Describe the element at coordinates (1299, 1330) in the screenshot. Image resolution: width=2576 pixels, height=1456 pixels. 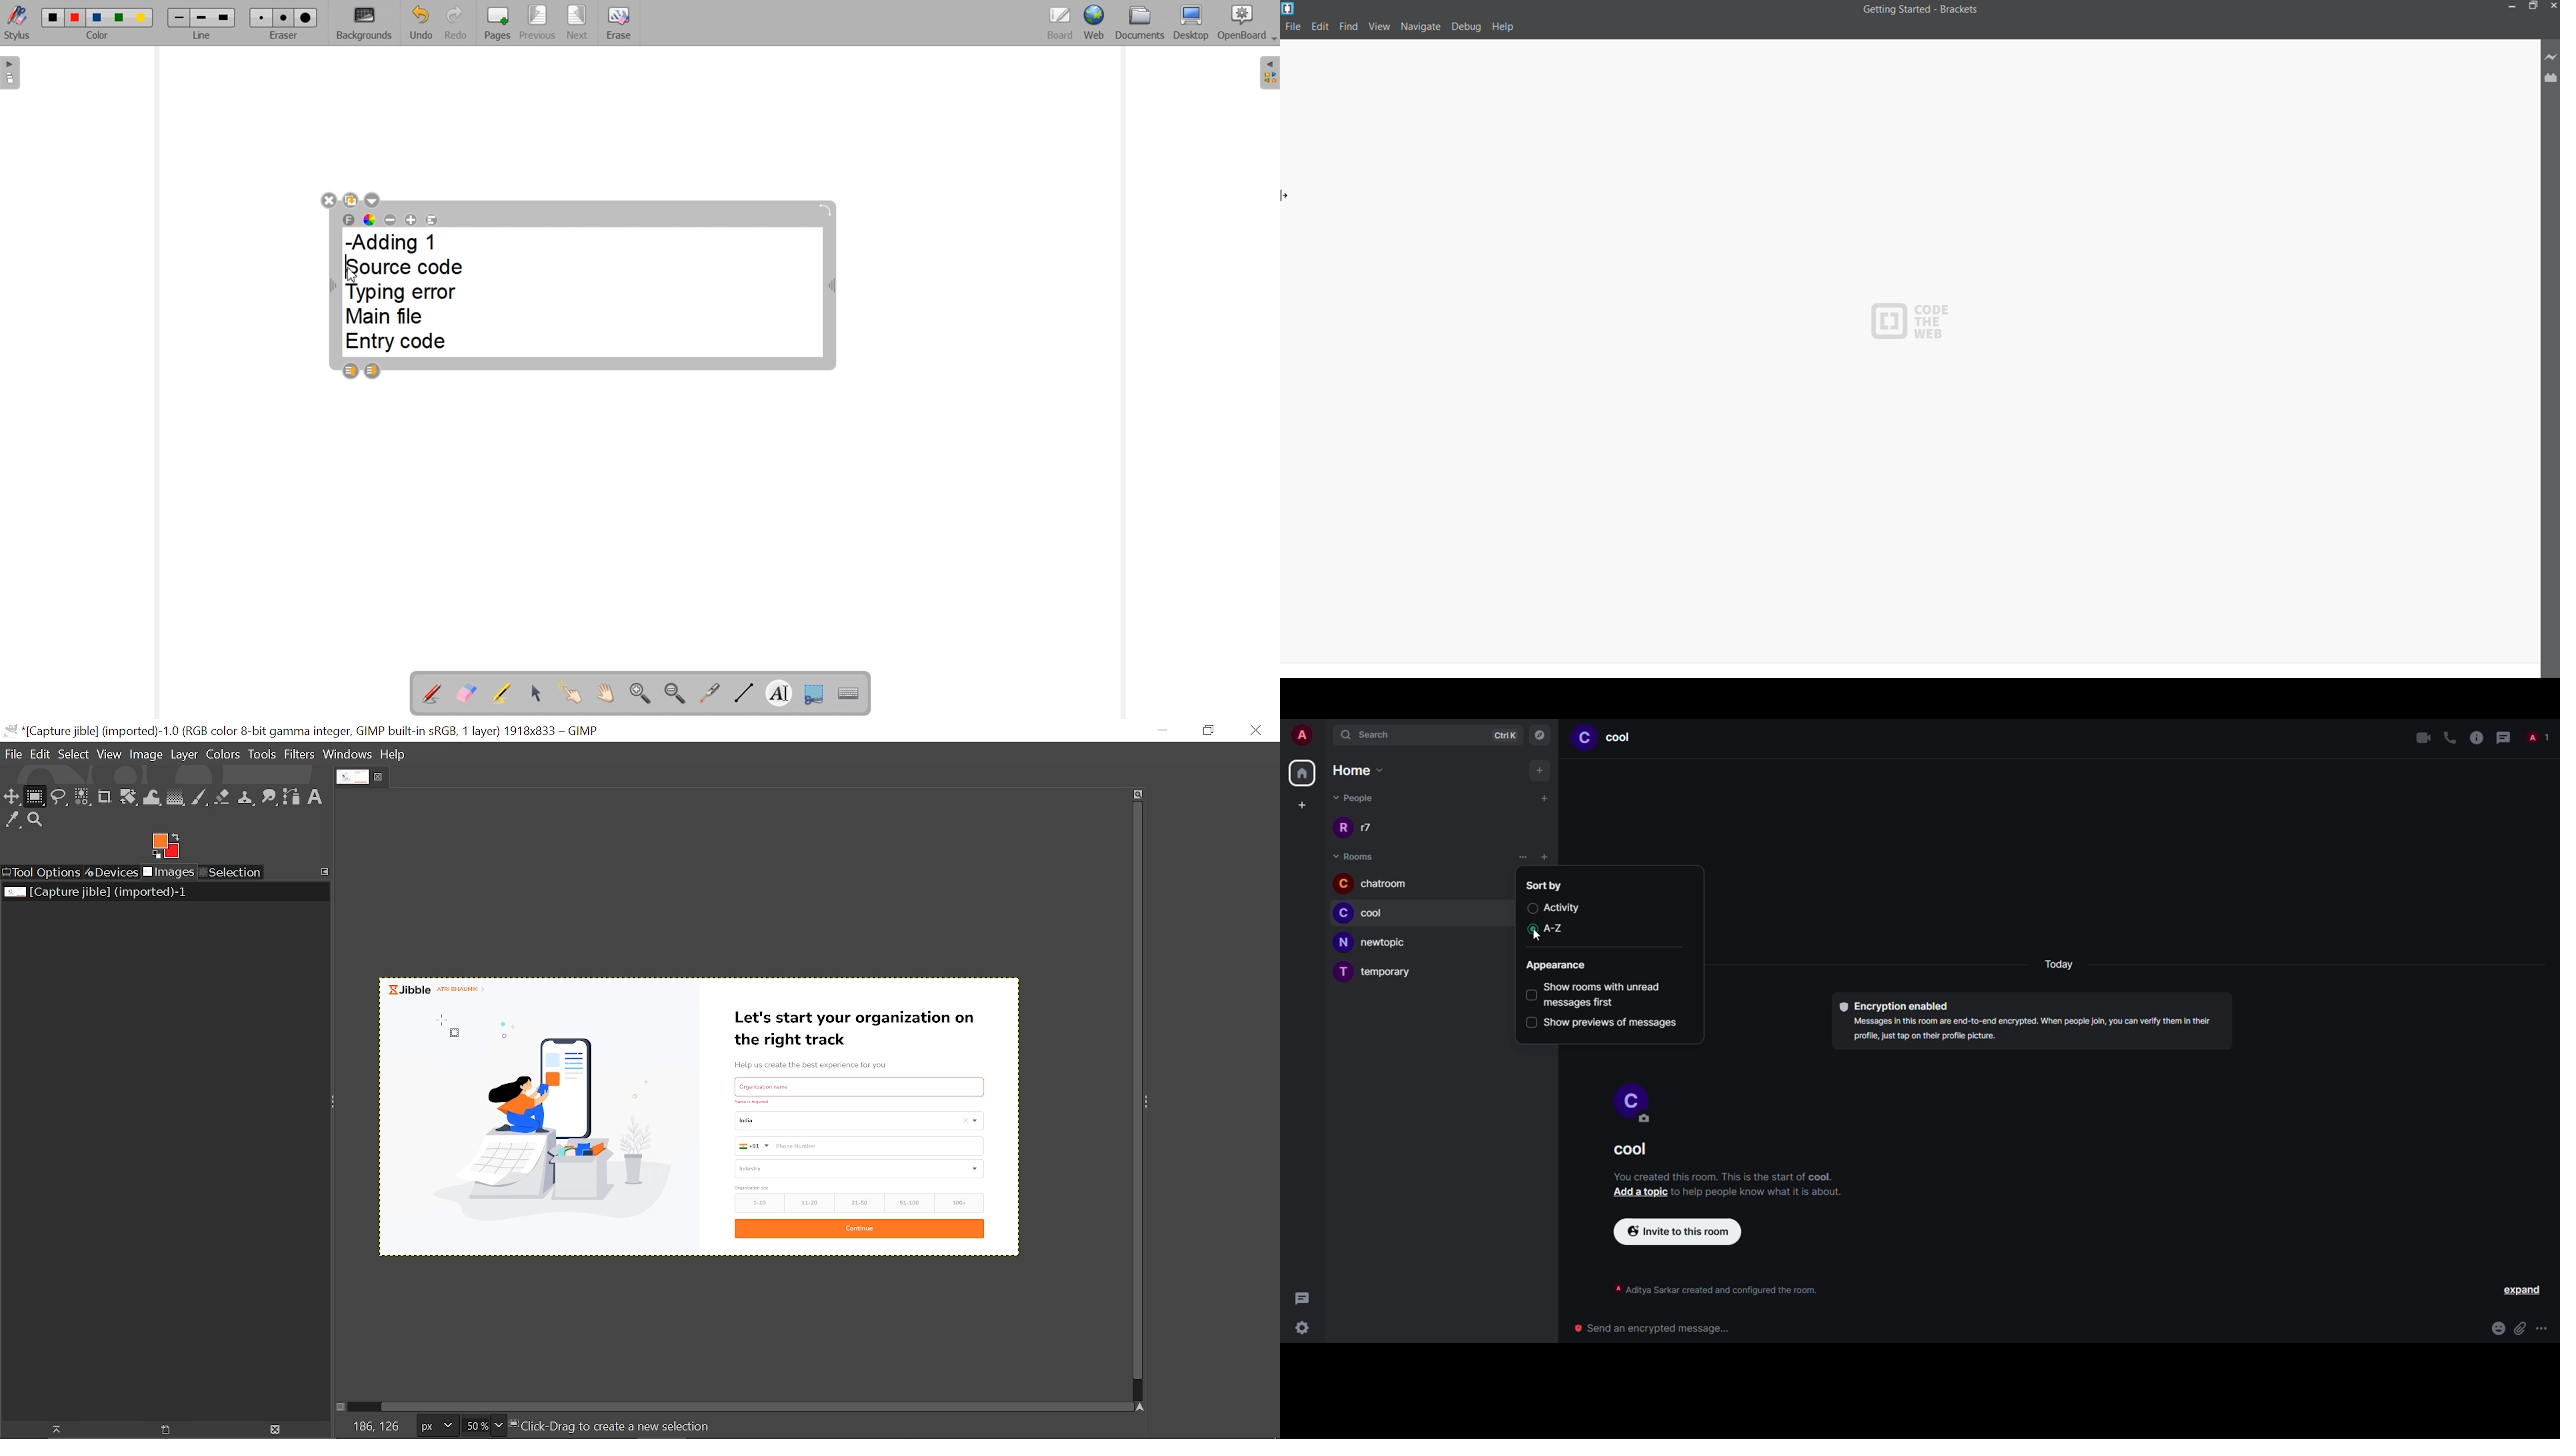
I see `settings` at that location.